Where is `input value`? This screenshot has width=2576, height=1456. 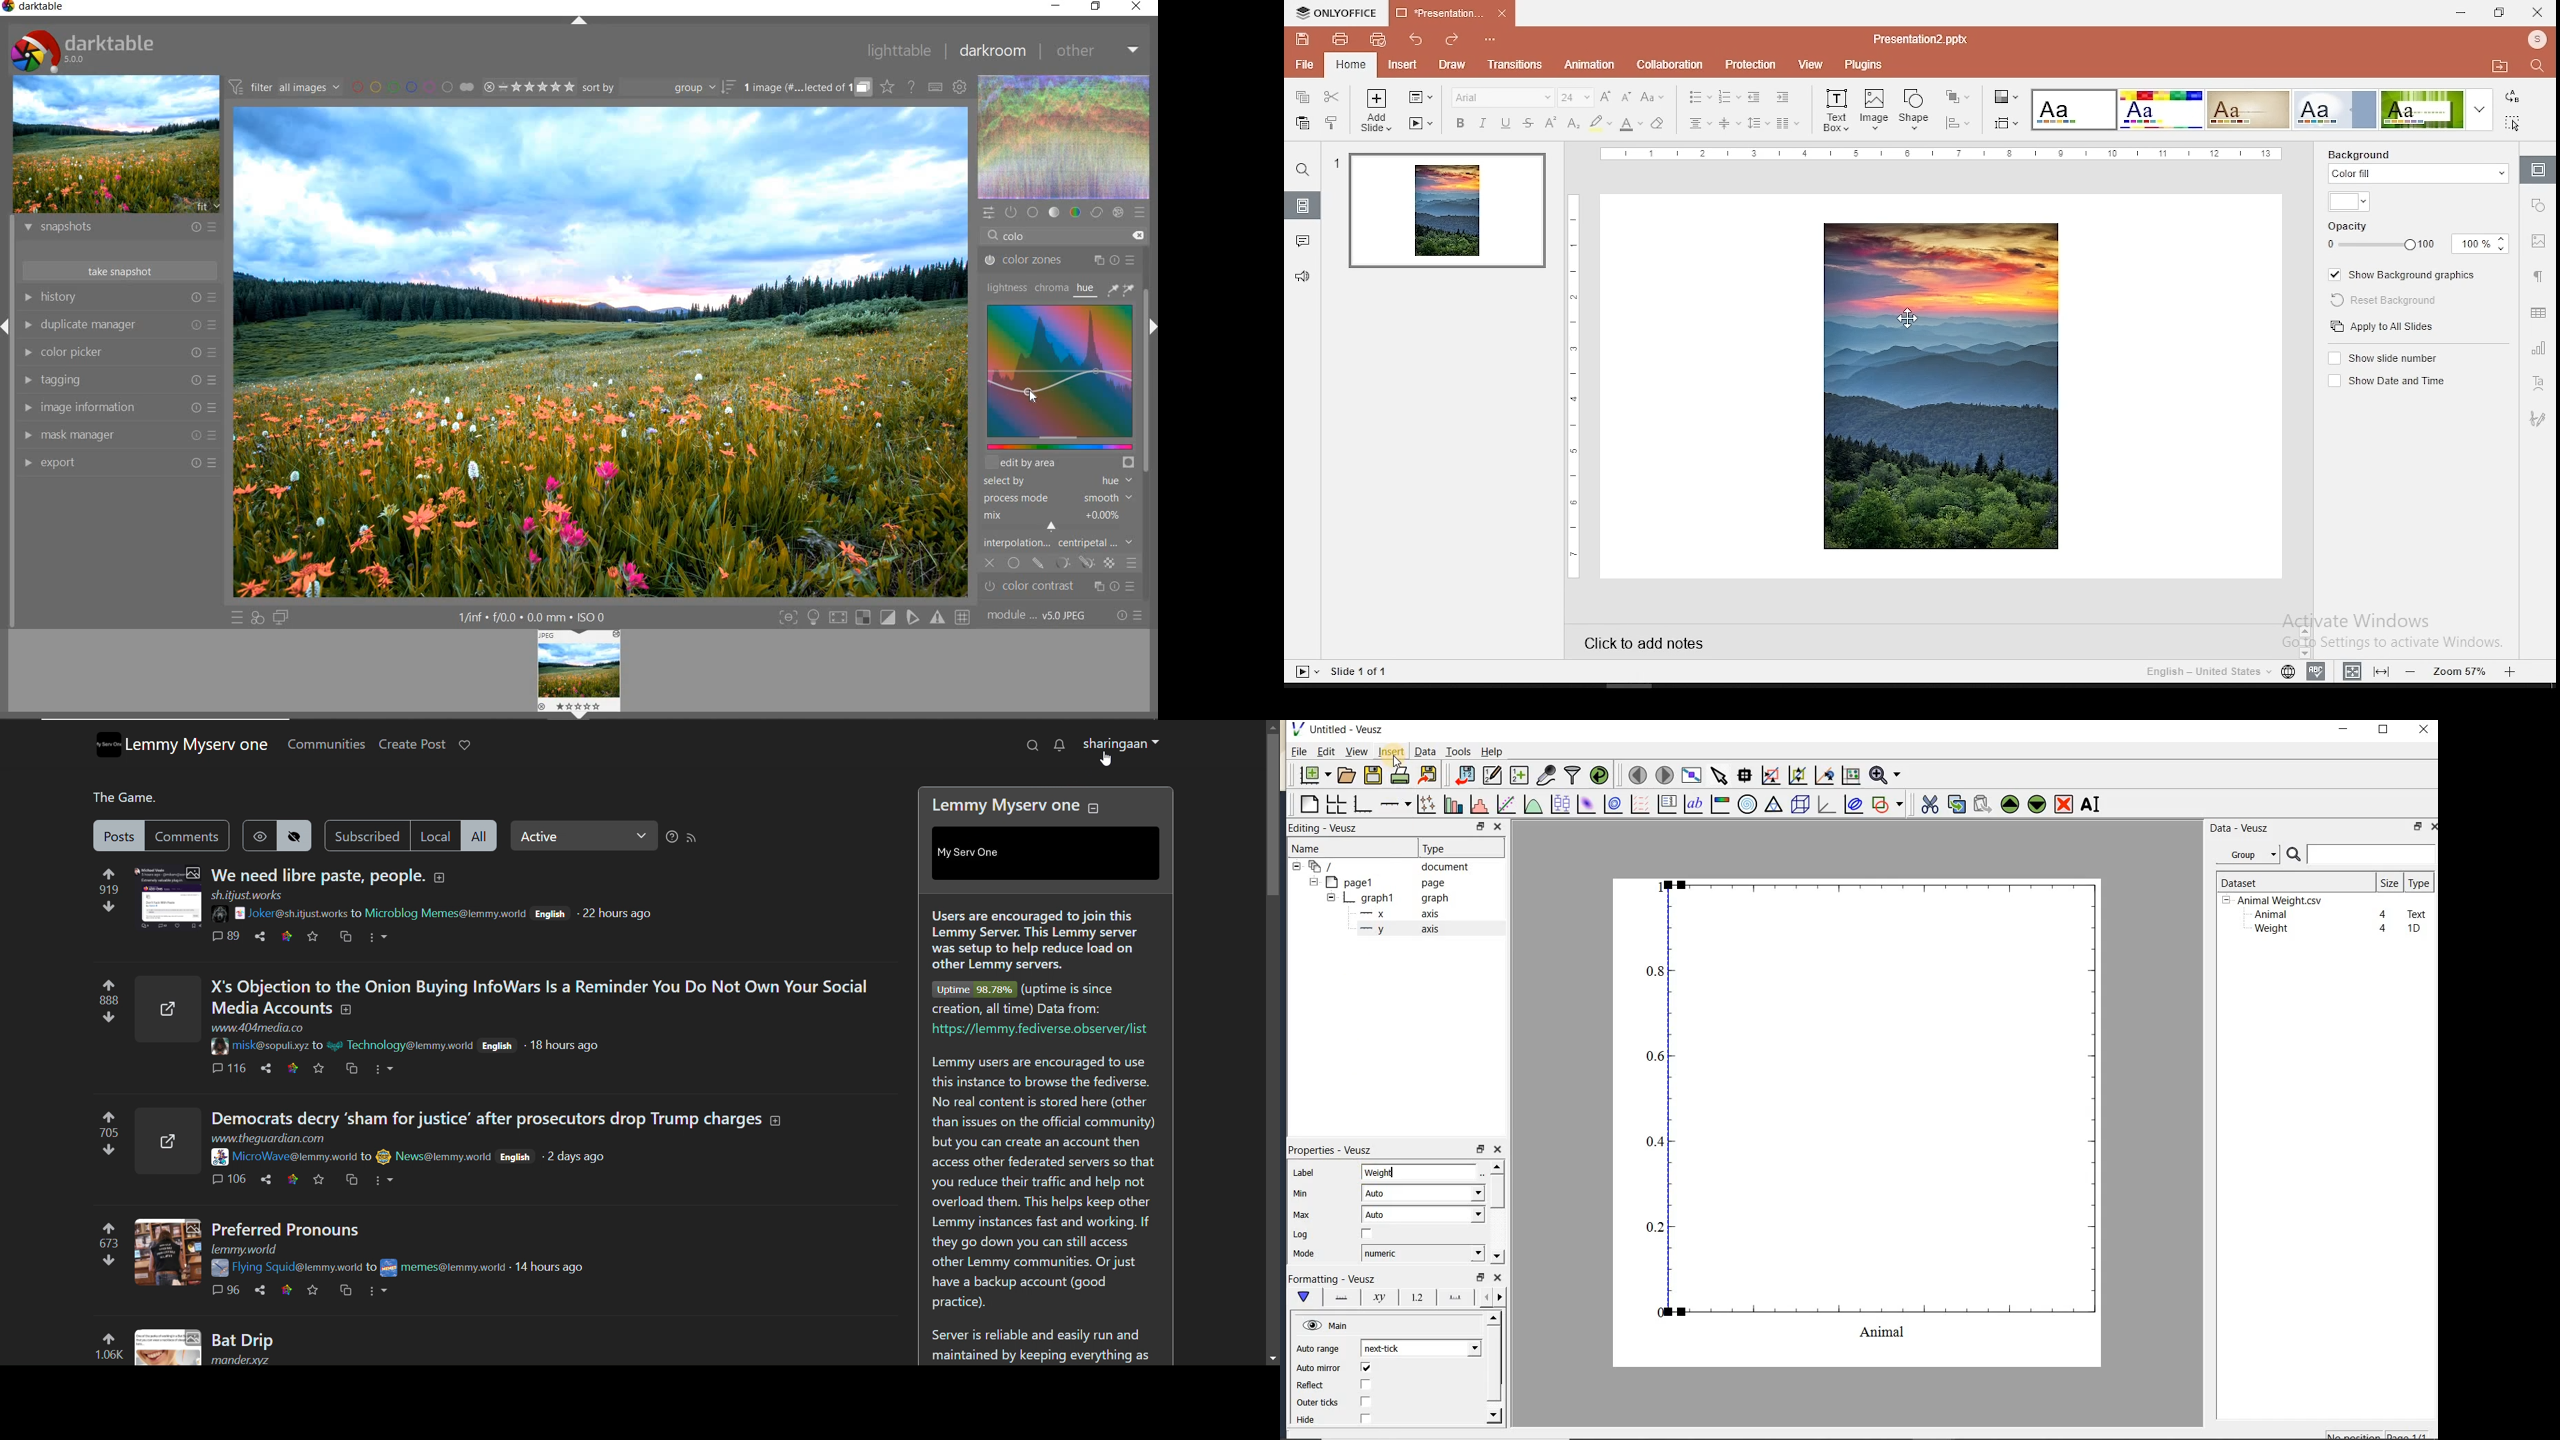
input value is located at coordinates (1032, 237).